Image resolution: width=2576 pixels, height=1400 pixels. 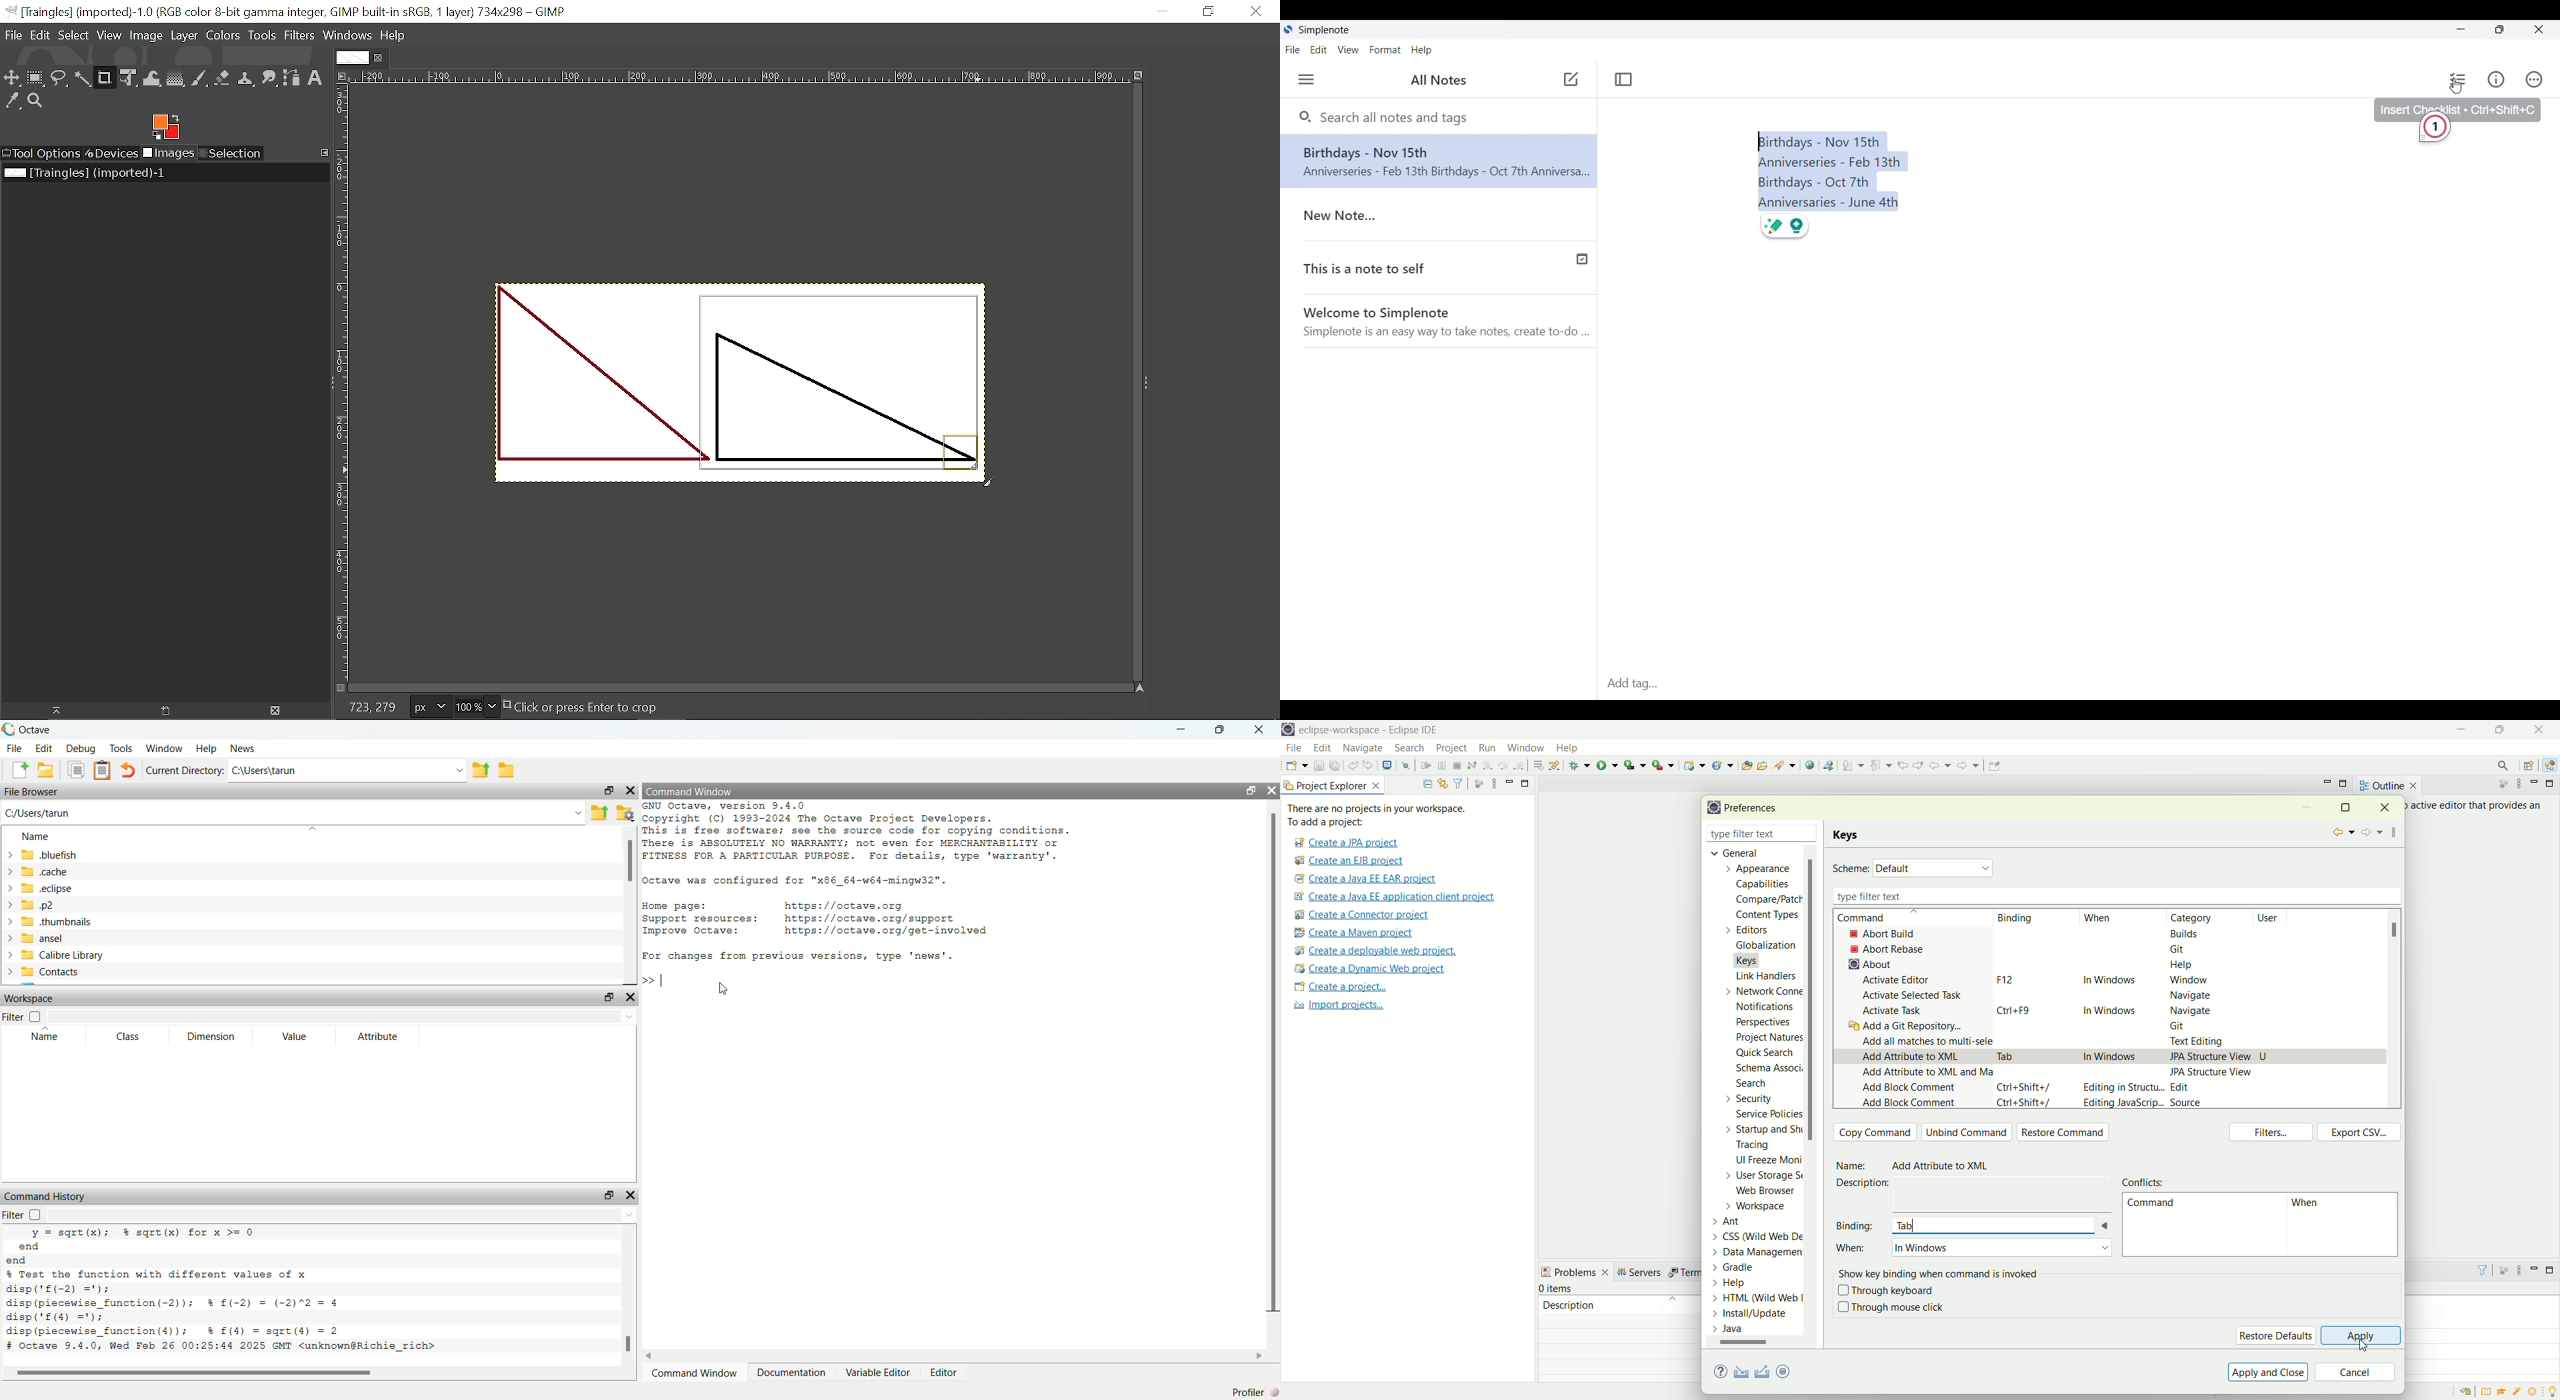 What do you see at coordinates (1320, 30) in the screenshot?
I see `Simplenote logo and name` at bounding box center [1320, 30].